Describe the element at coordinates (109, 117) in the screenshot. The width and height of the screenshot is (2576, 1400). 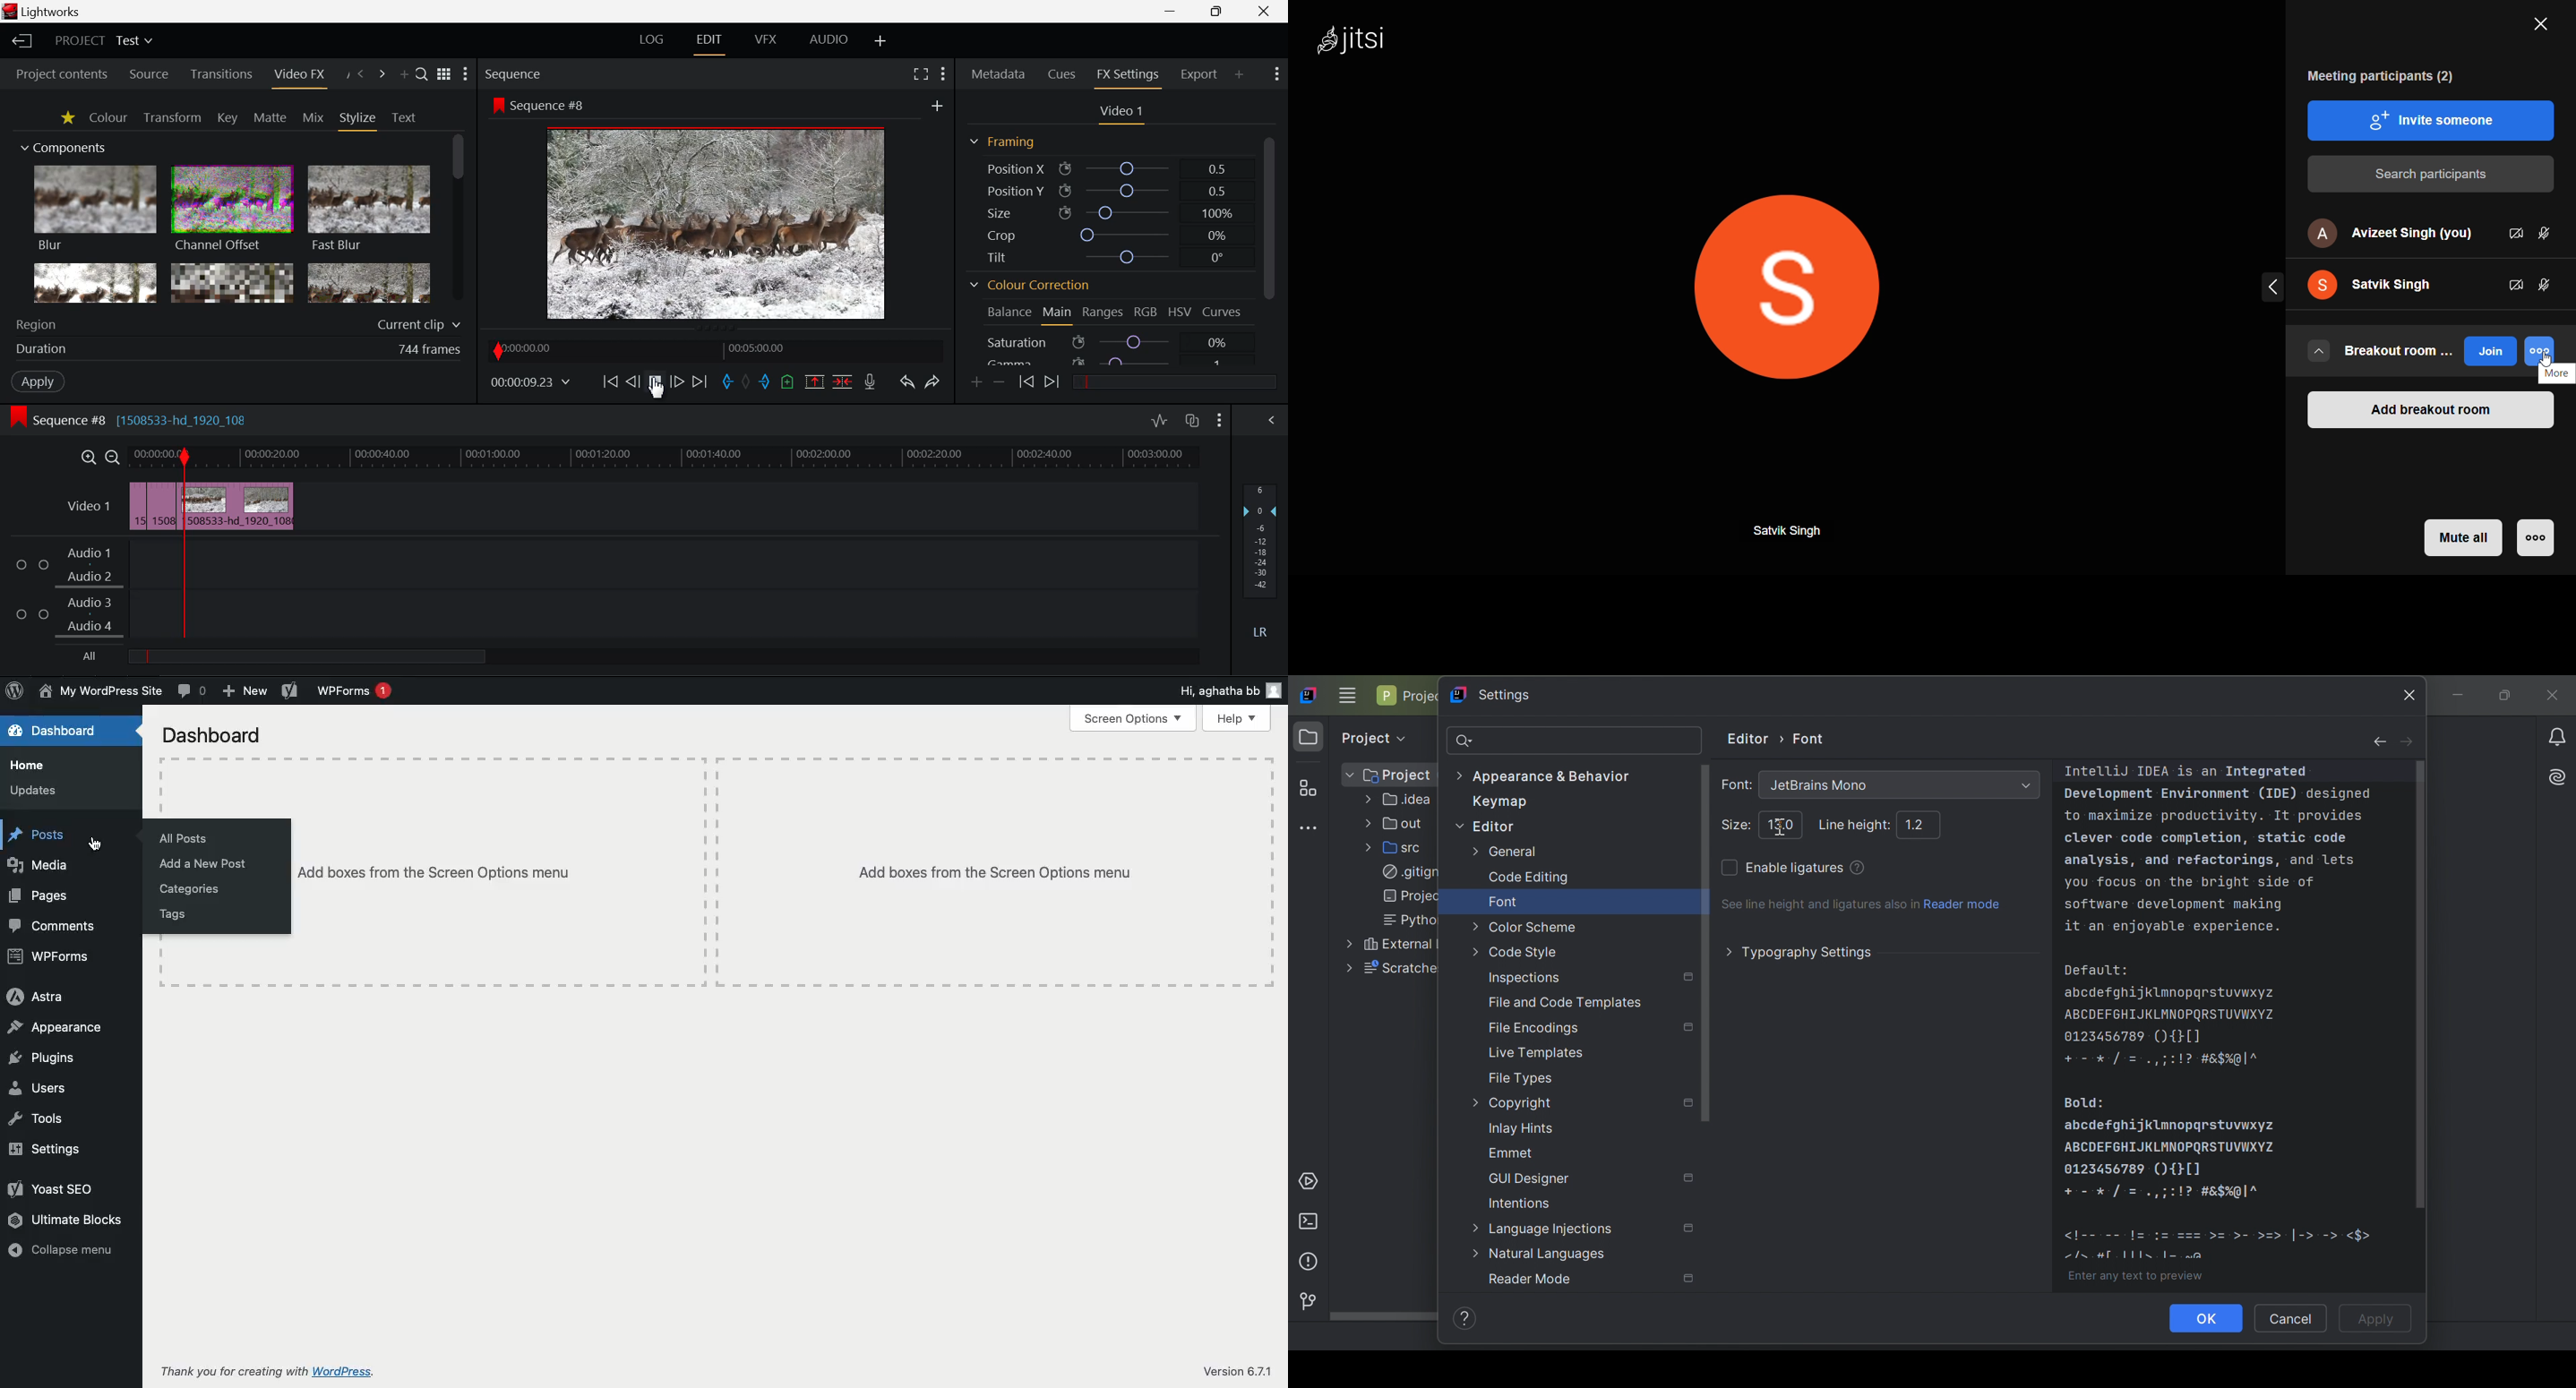
I see `Colour` at that location.